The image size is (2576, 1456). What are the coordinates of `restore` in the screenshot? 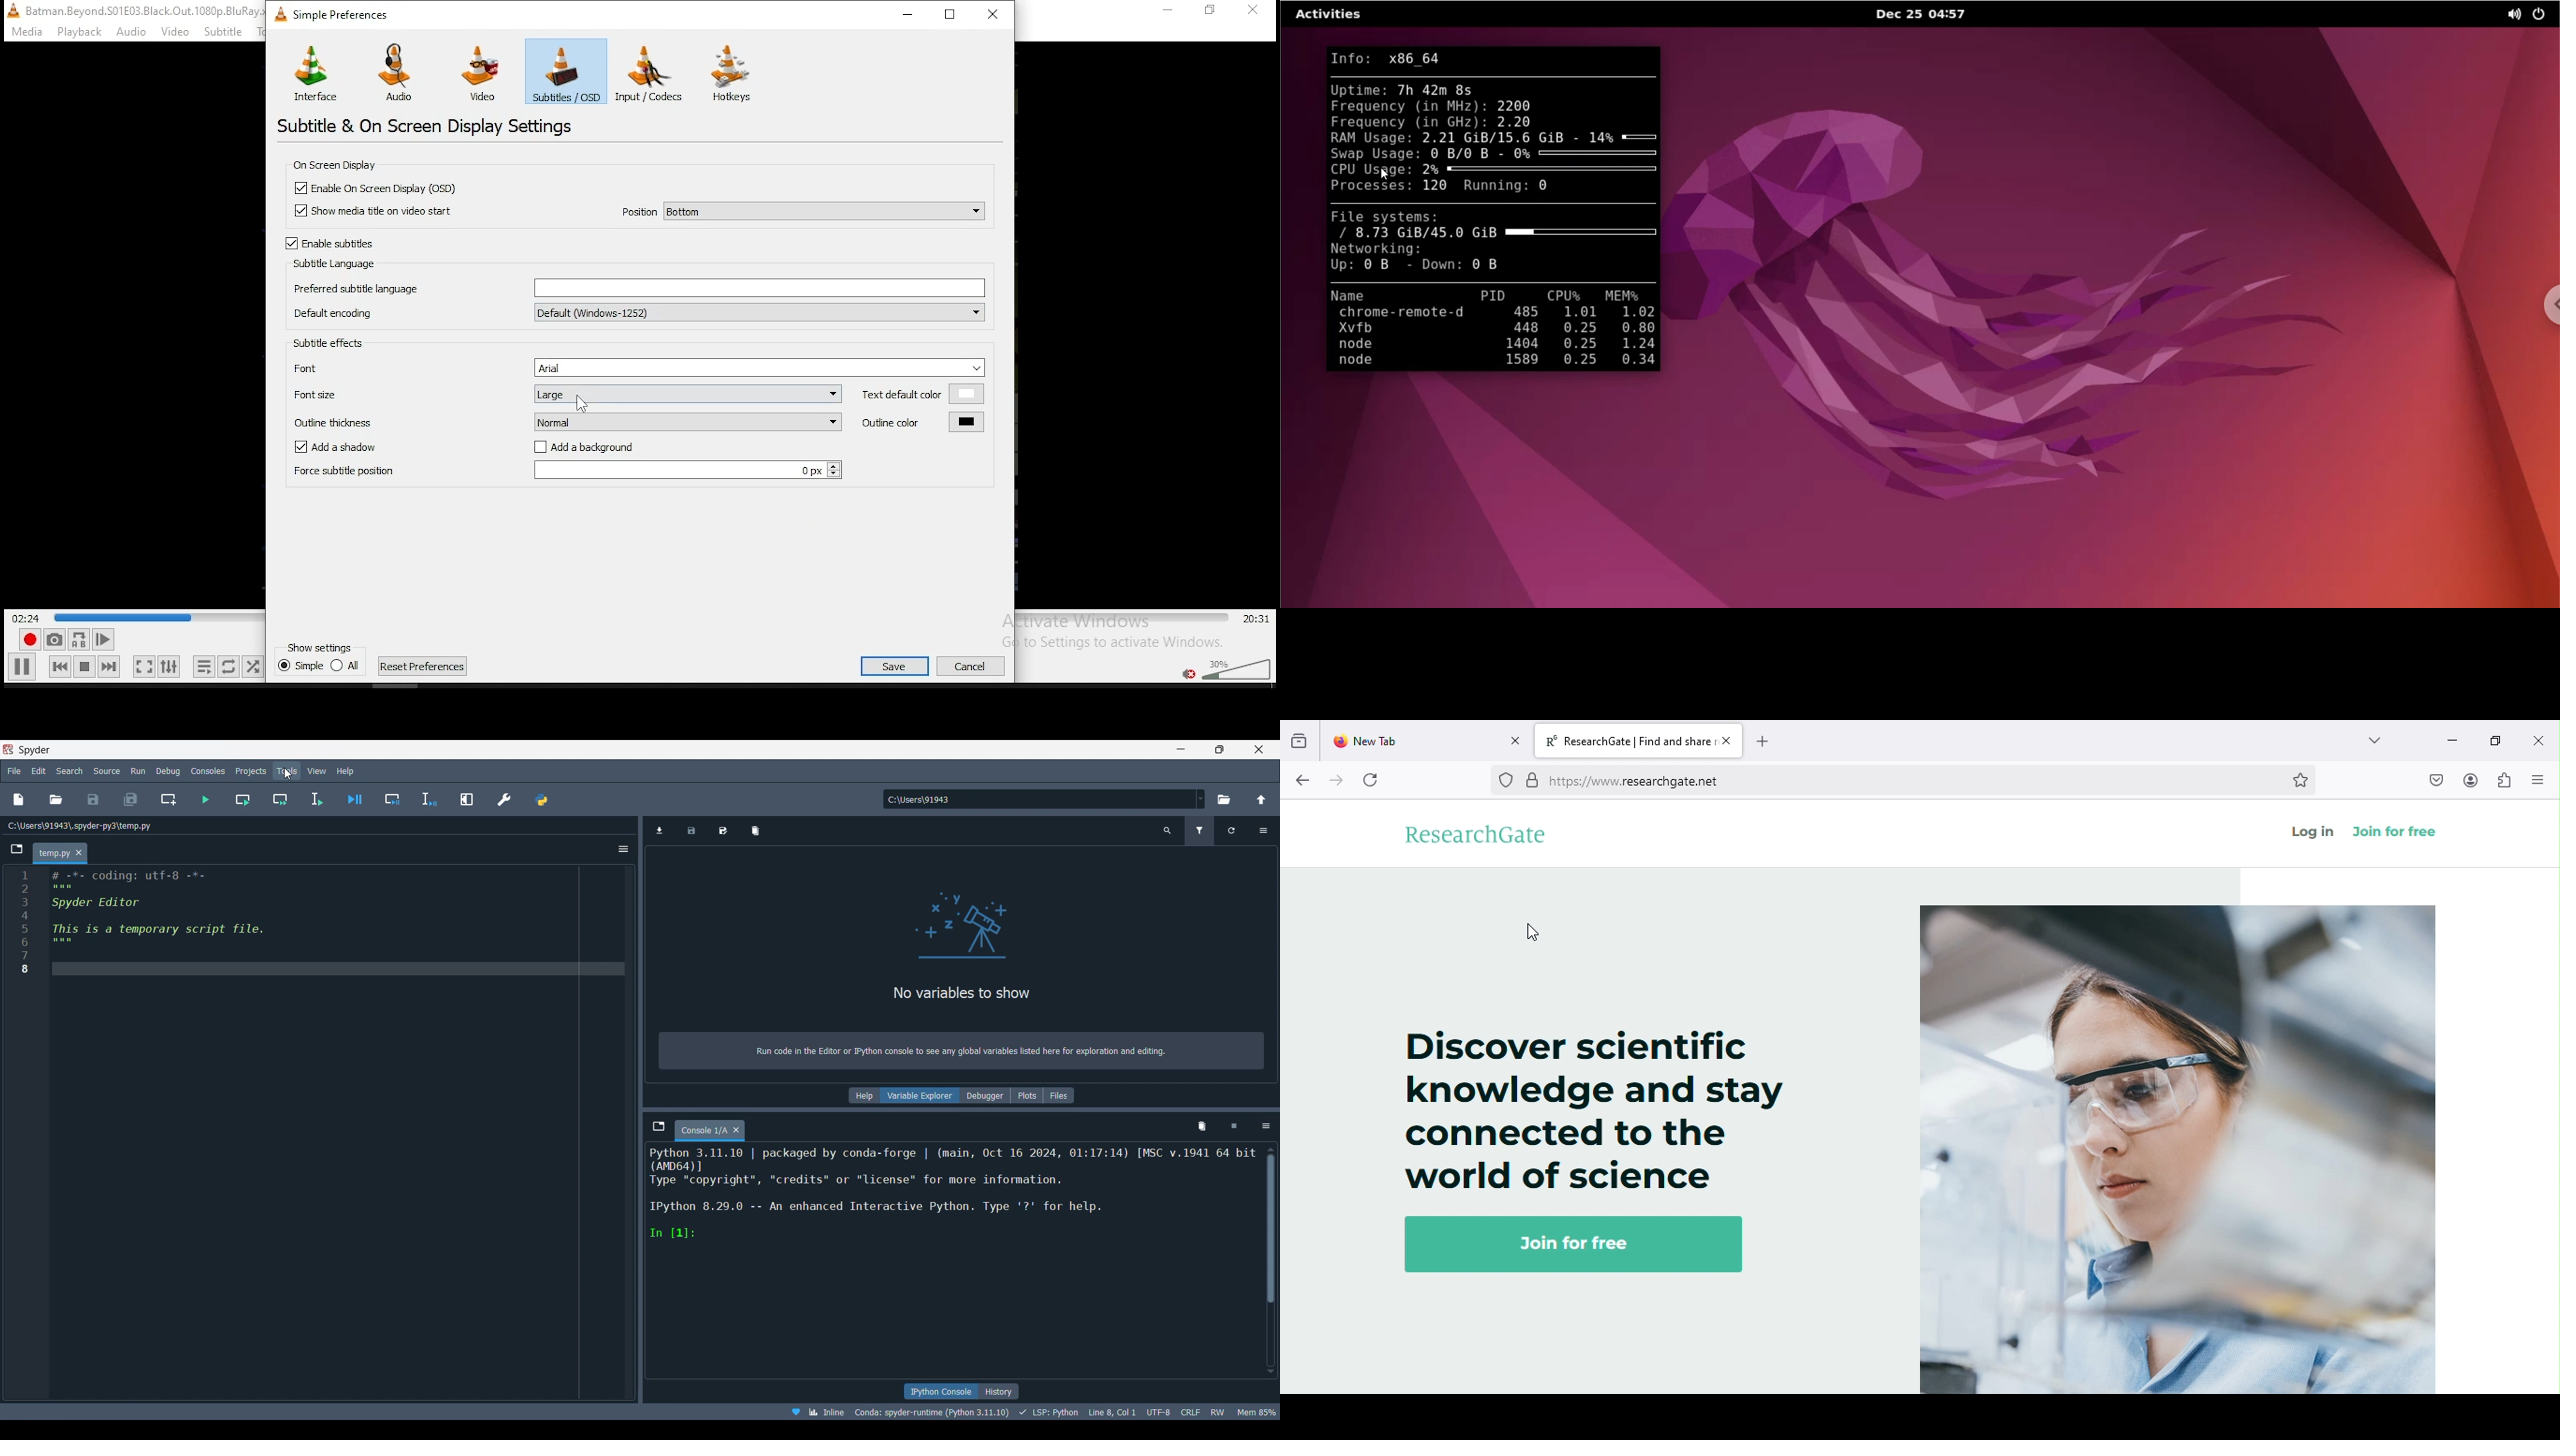 It's located at (952, 13).